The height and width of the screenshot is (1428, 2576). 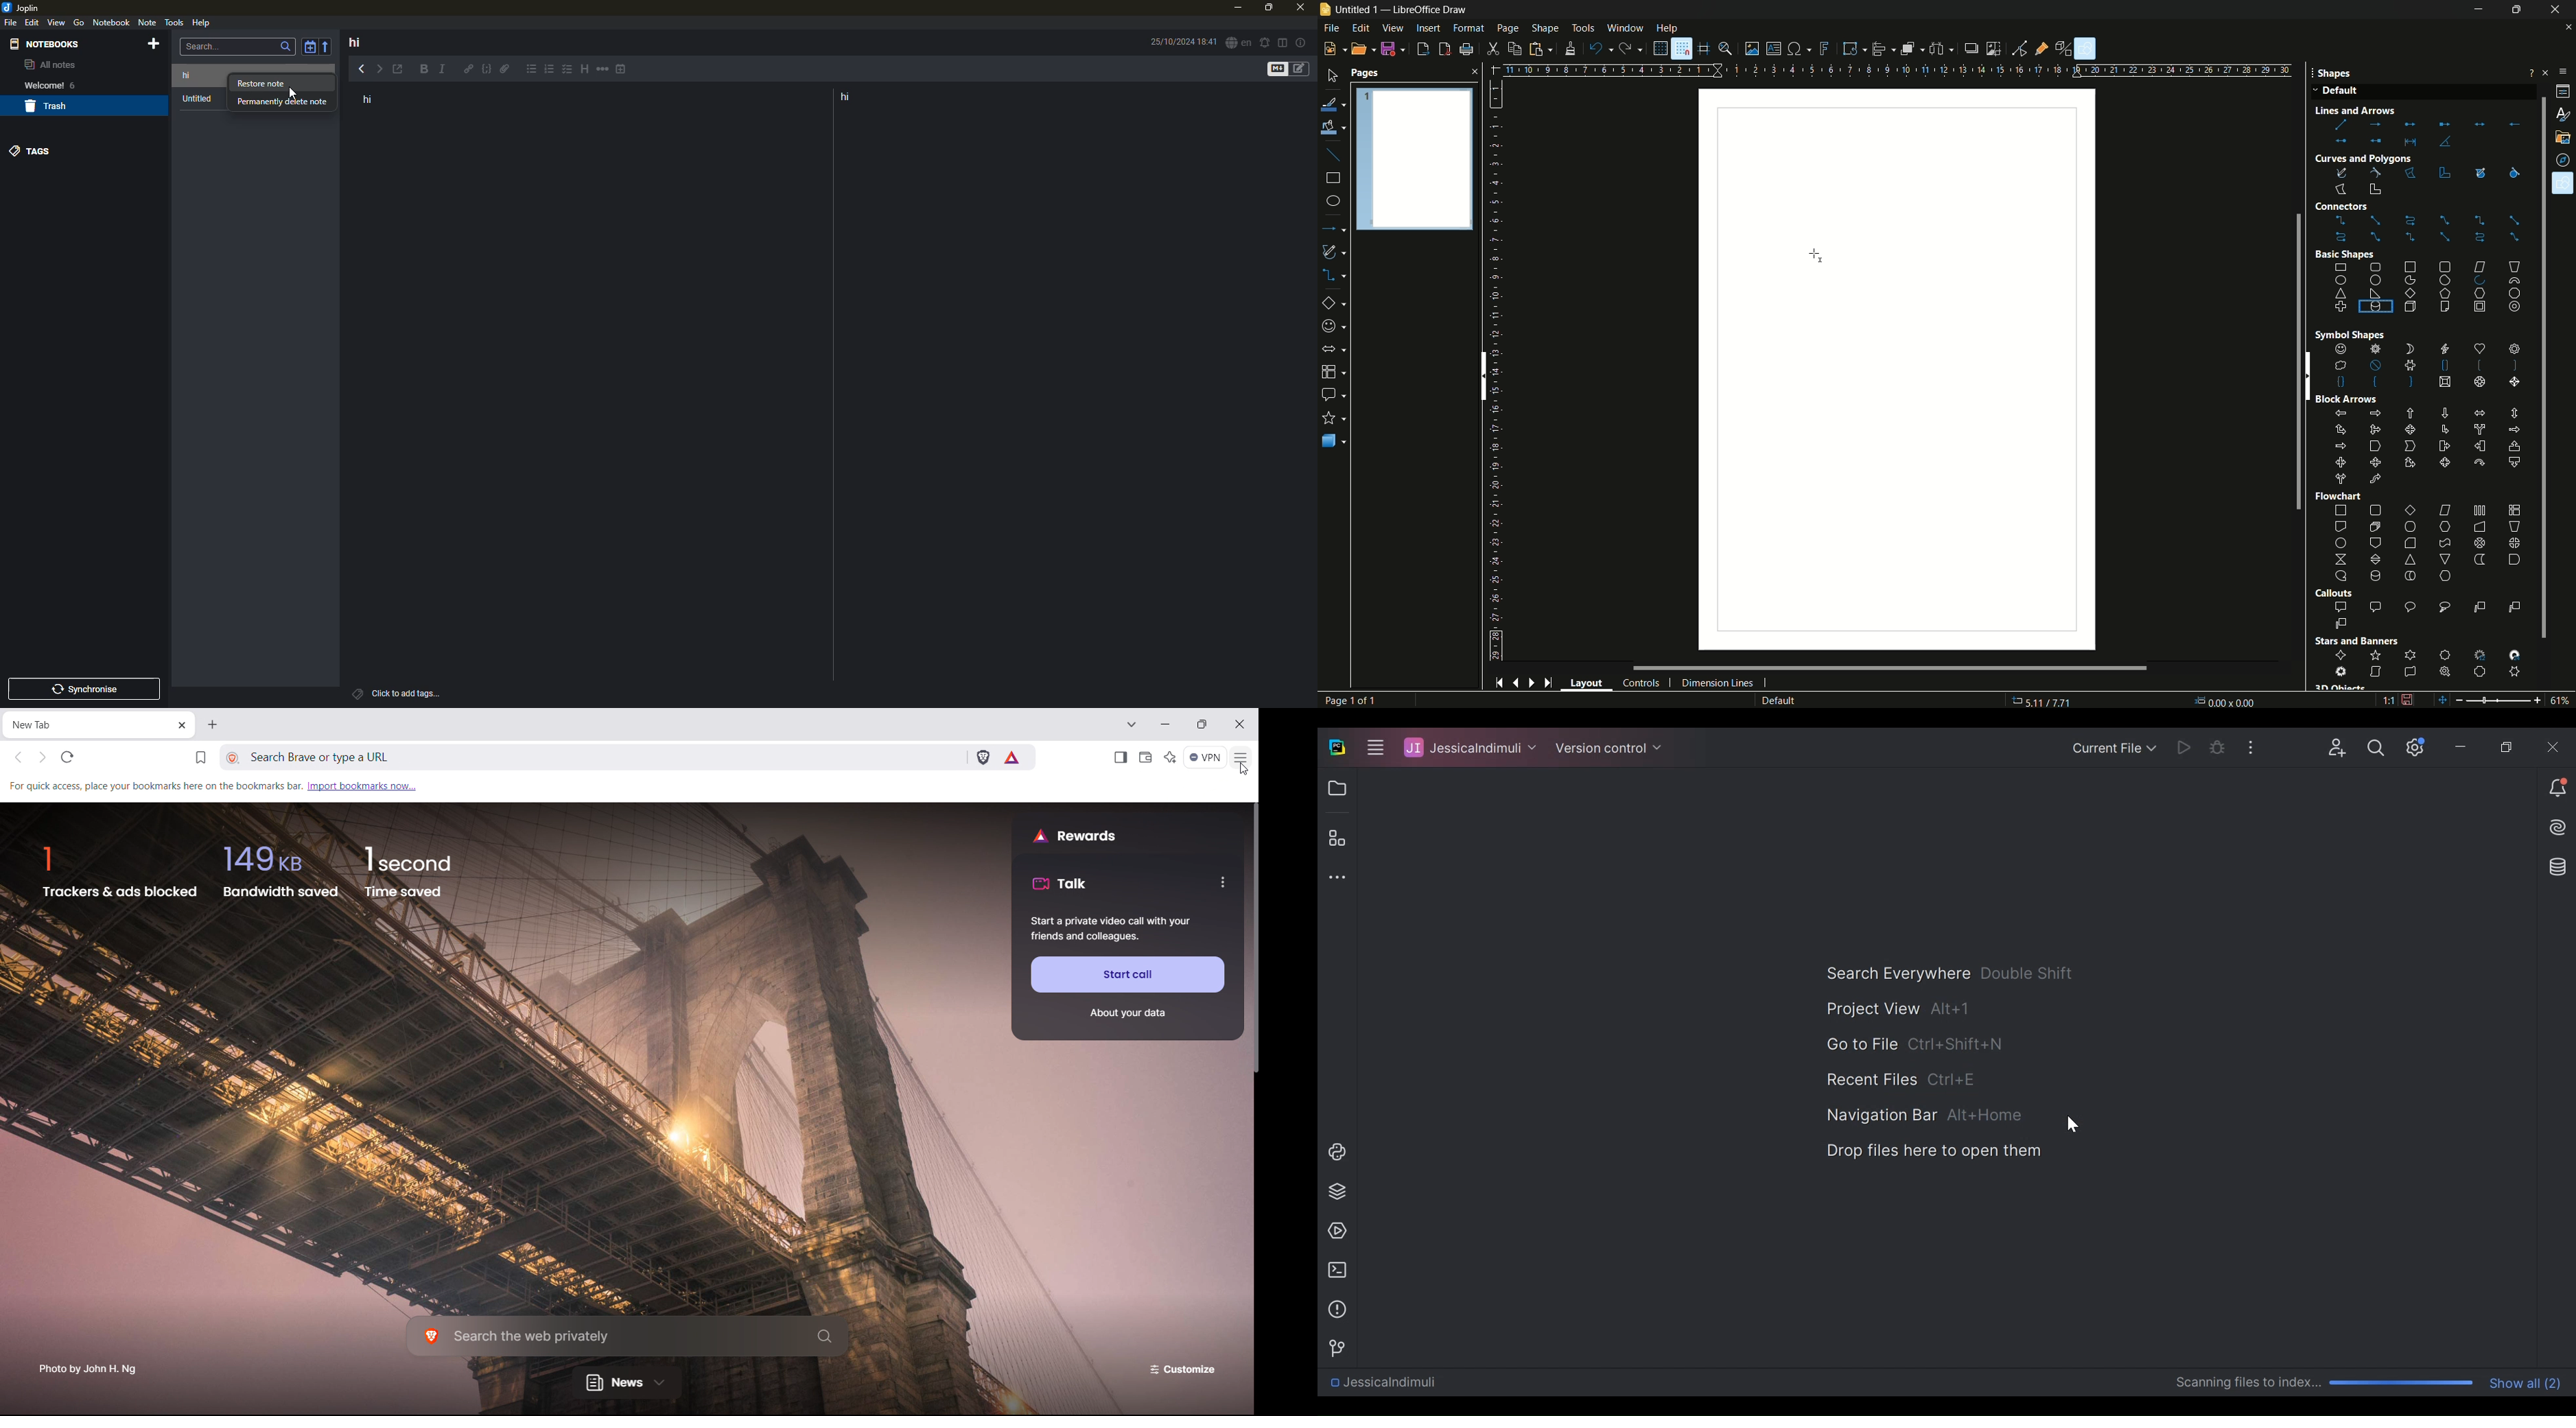 What do you see at coordinates (1970, 47) in the screenshot?
I see `shadow` at bounding box center [1970, 47].